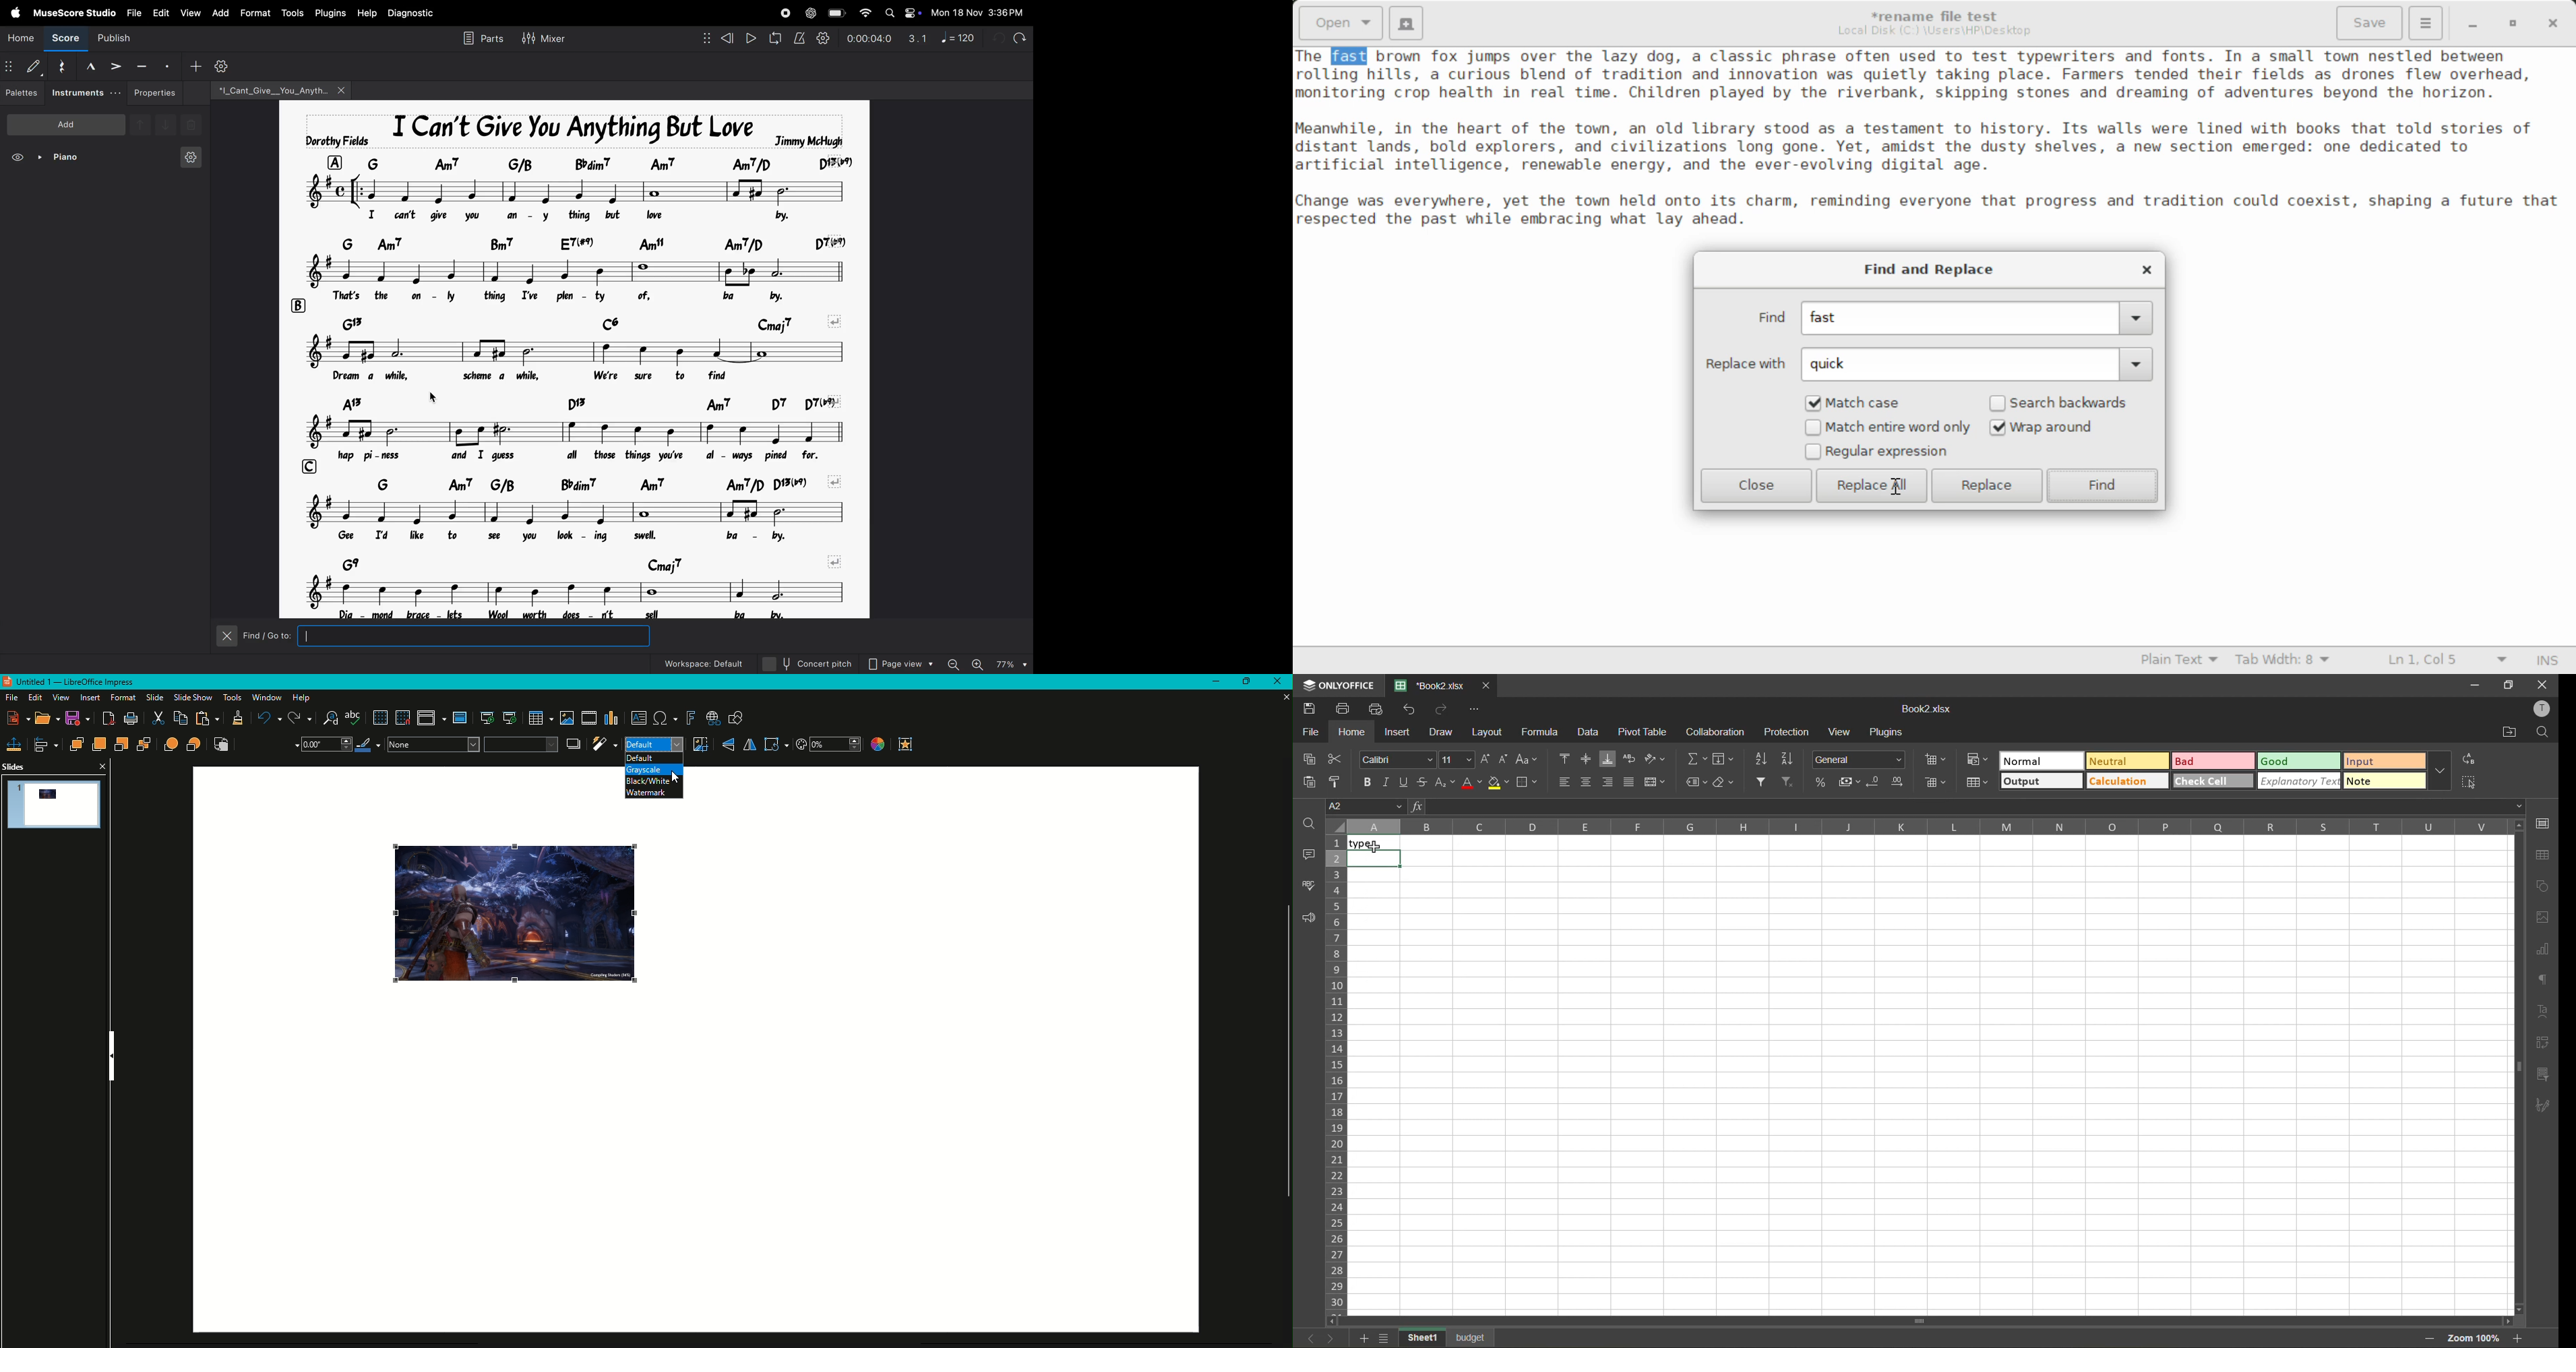 This screenshot has height=1372, width=2576. Describe the element at coordinates (2283, 661) in the screenshot. I see `Tab Width 8` at that location.